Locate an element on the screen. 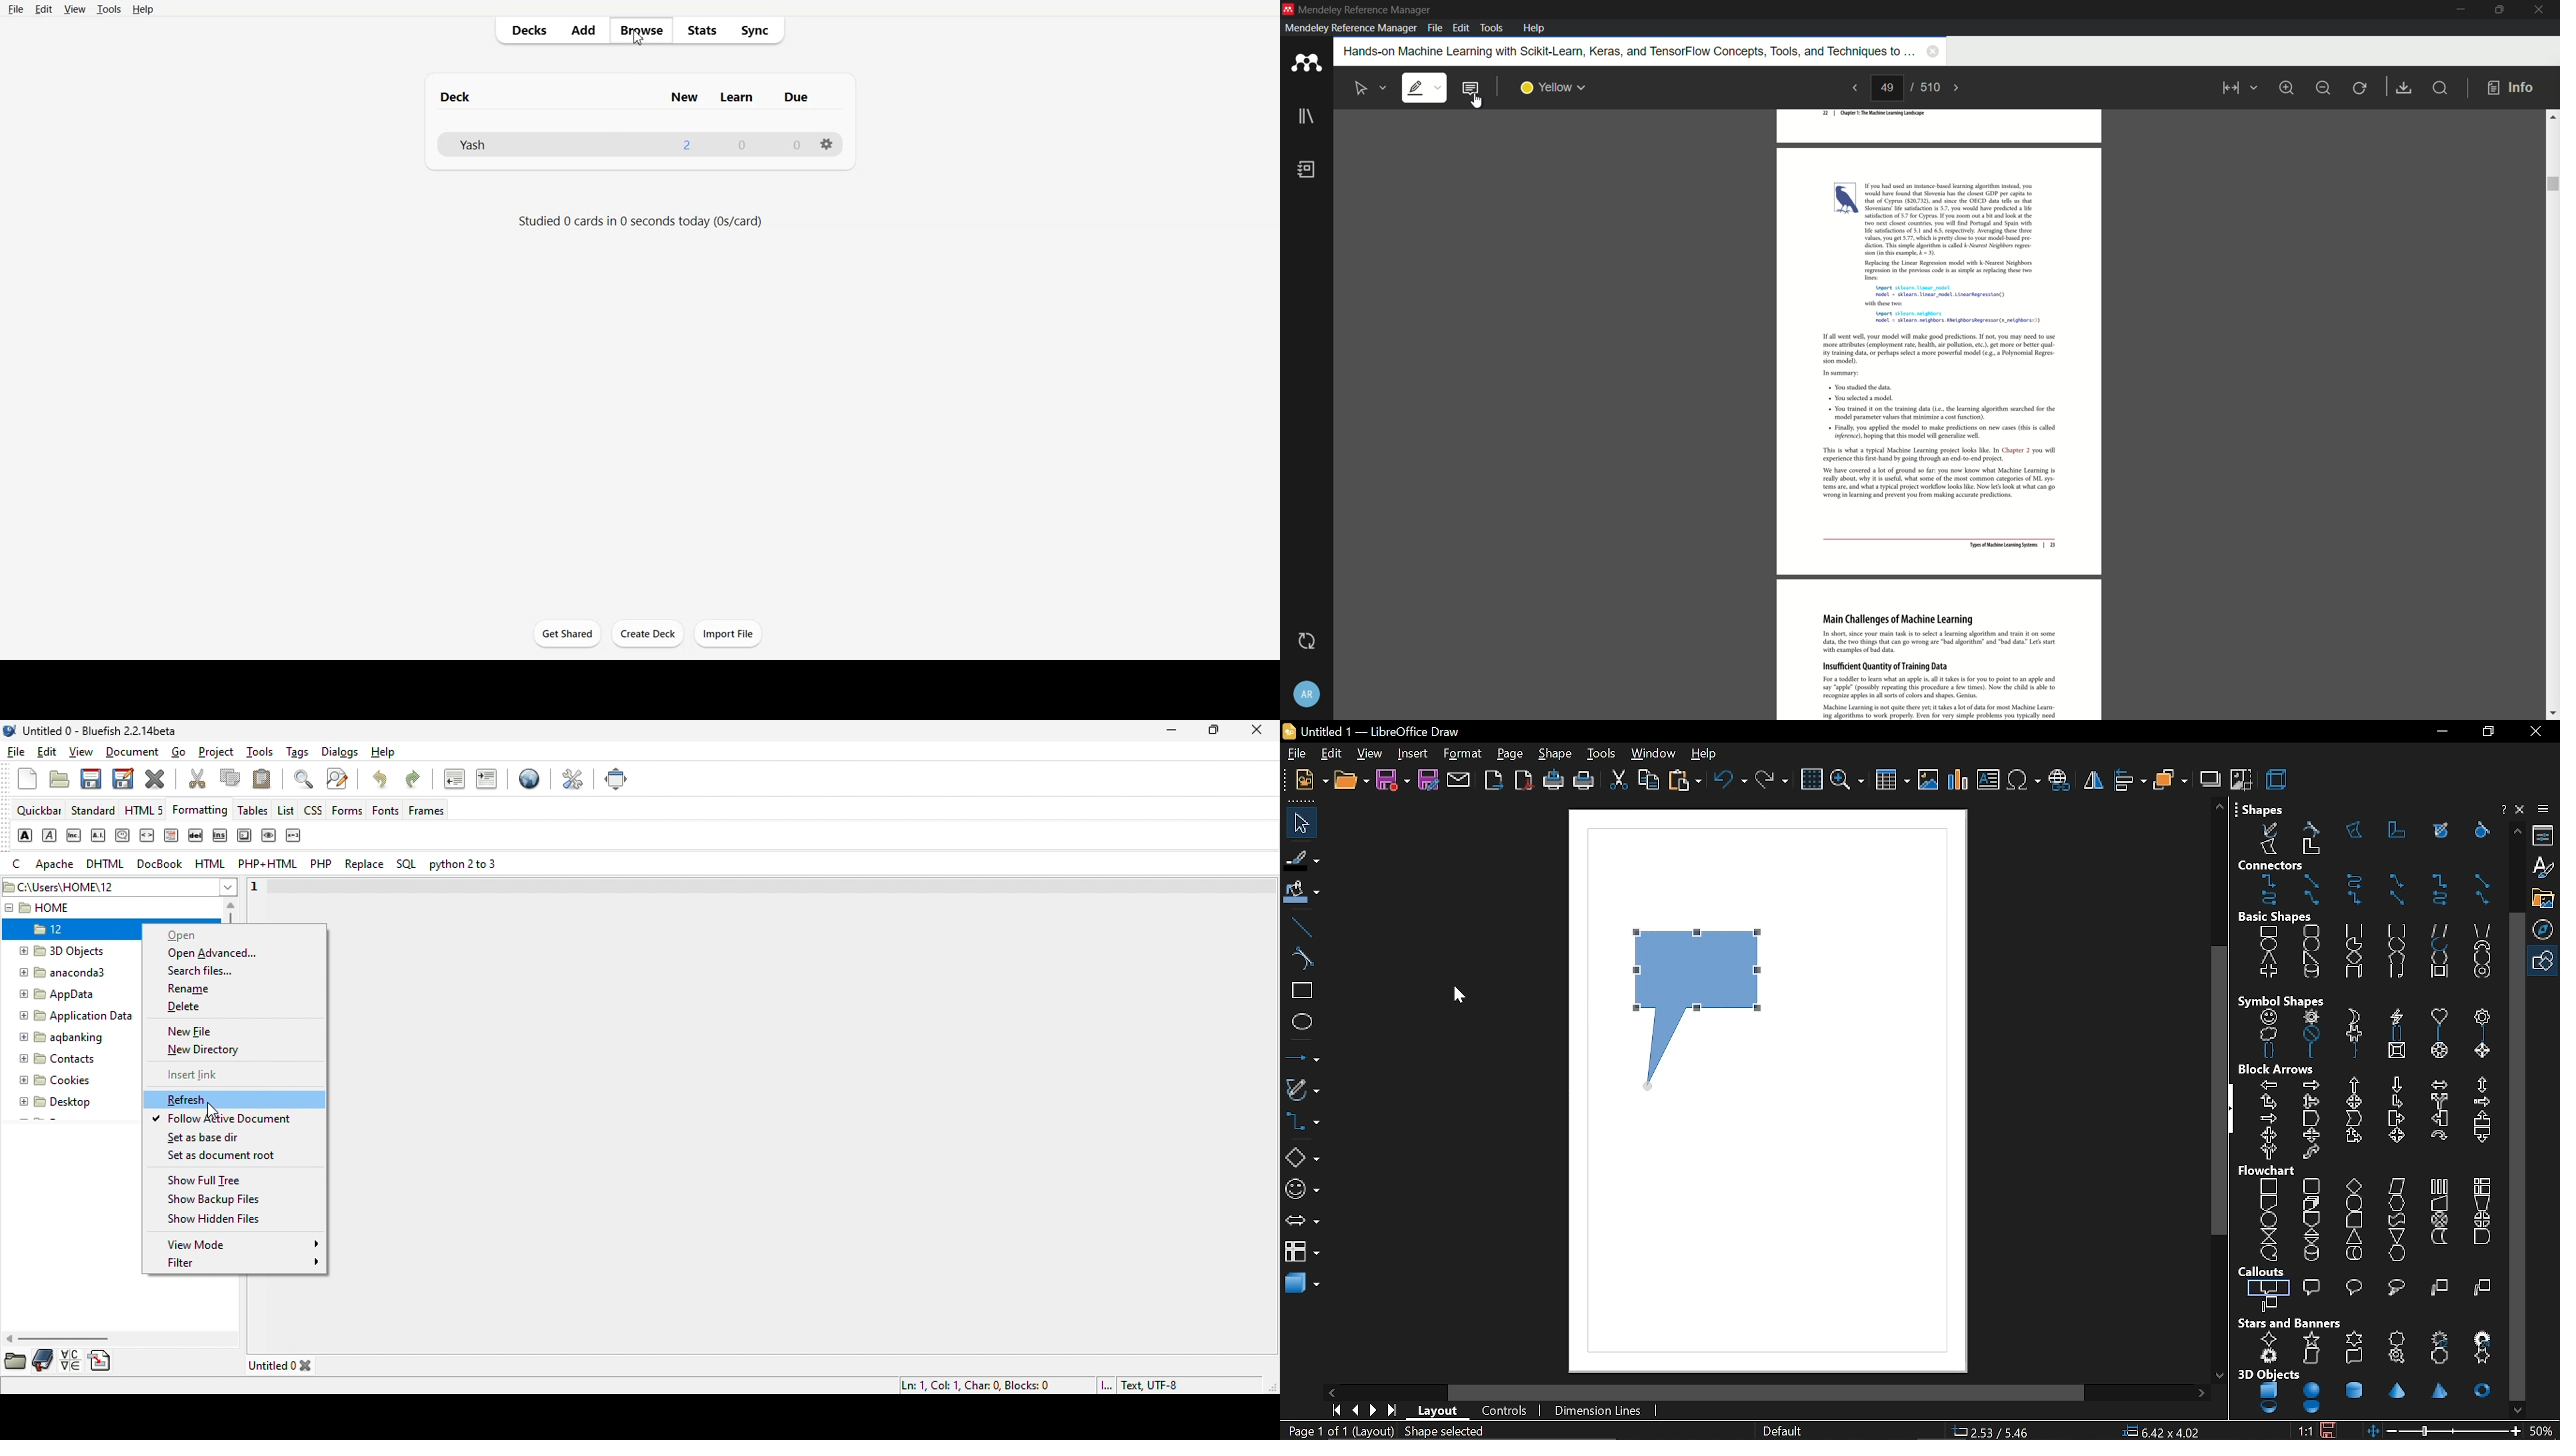  docbook is located at coordinates (161, 865).